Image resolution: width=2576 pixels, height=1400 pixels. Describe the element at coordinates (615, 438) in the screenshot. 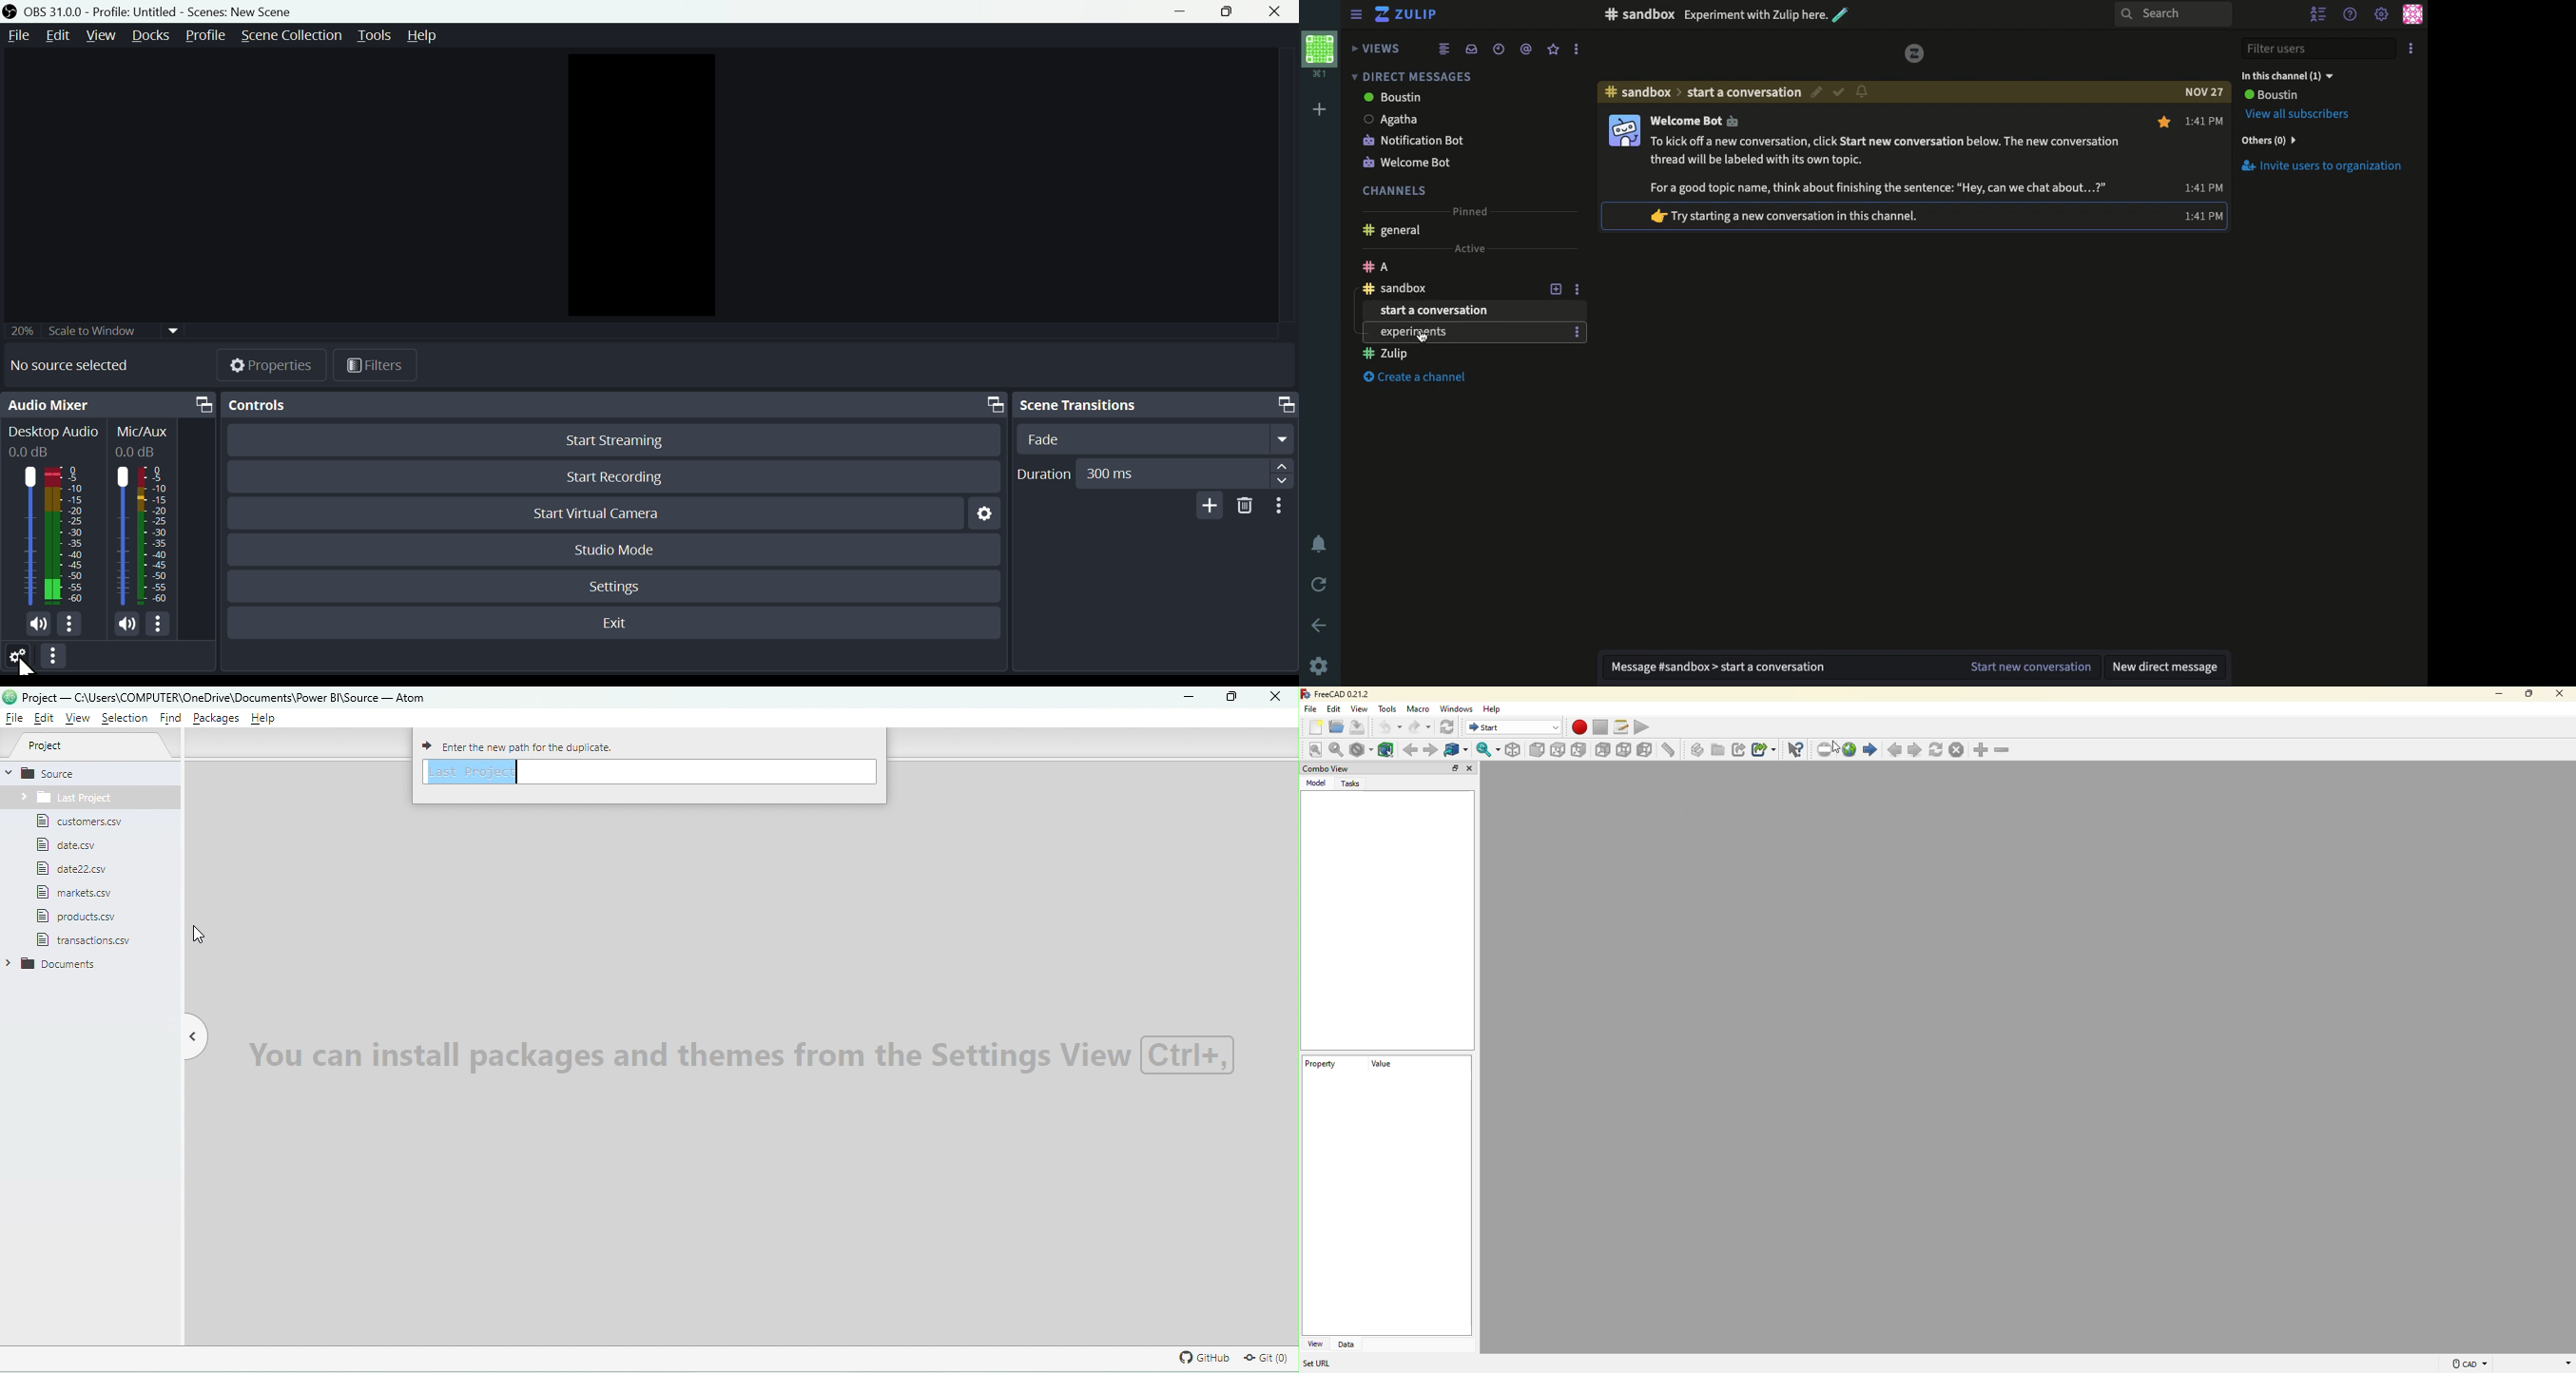

I see `Start Streaming` at that location.